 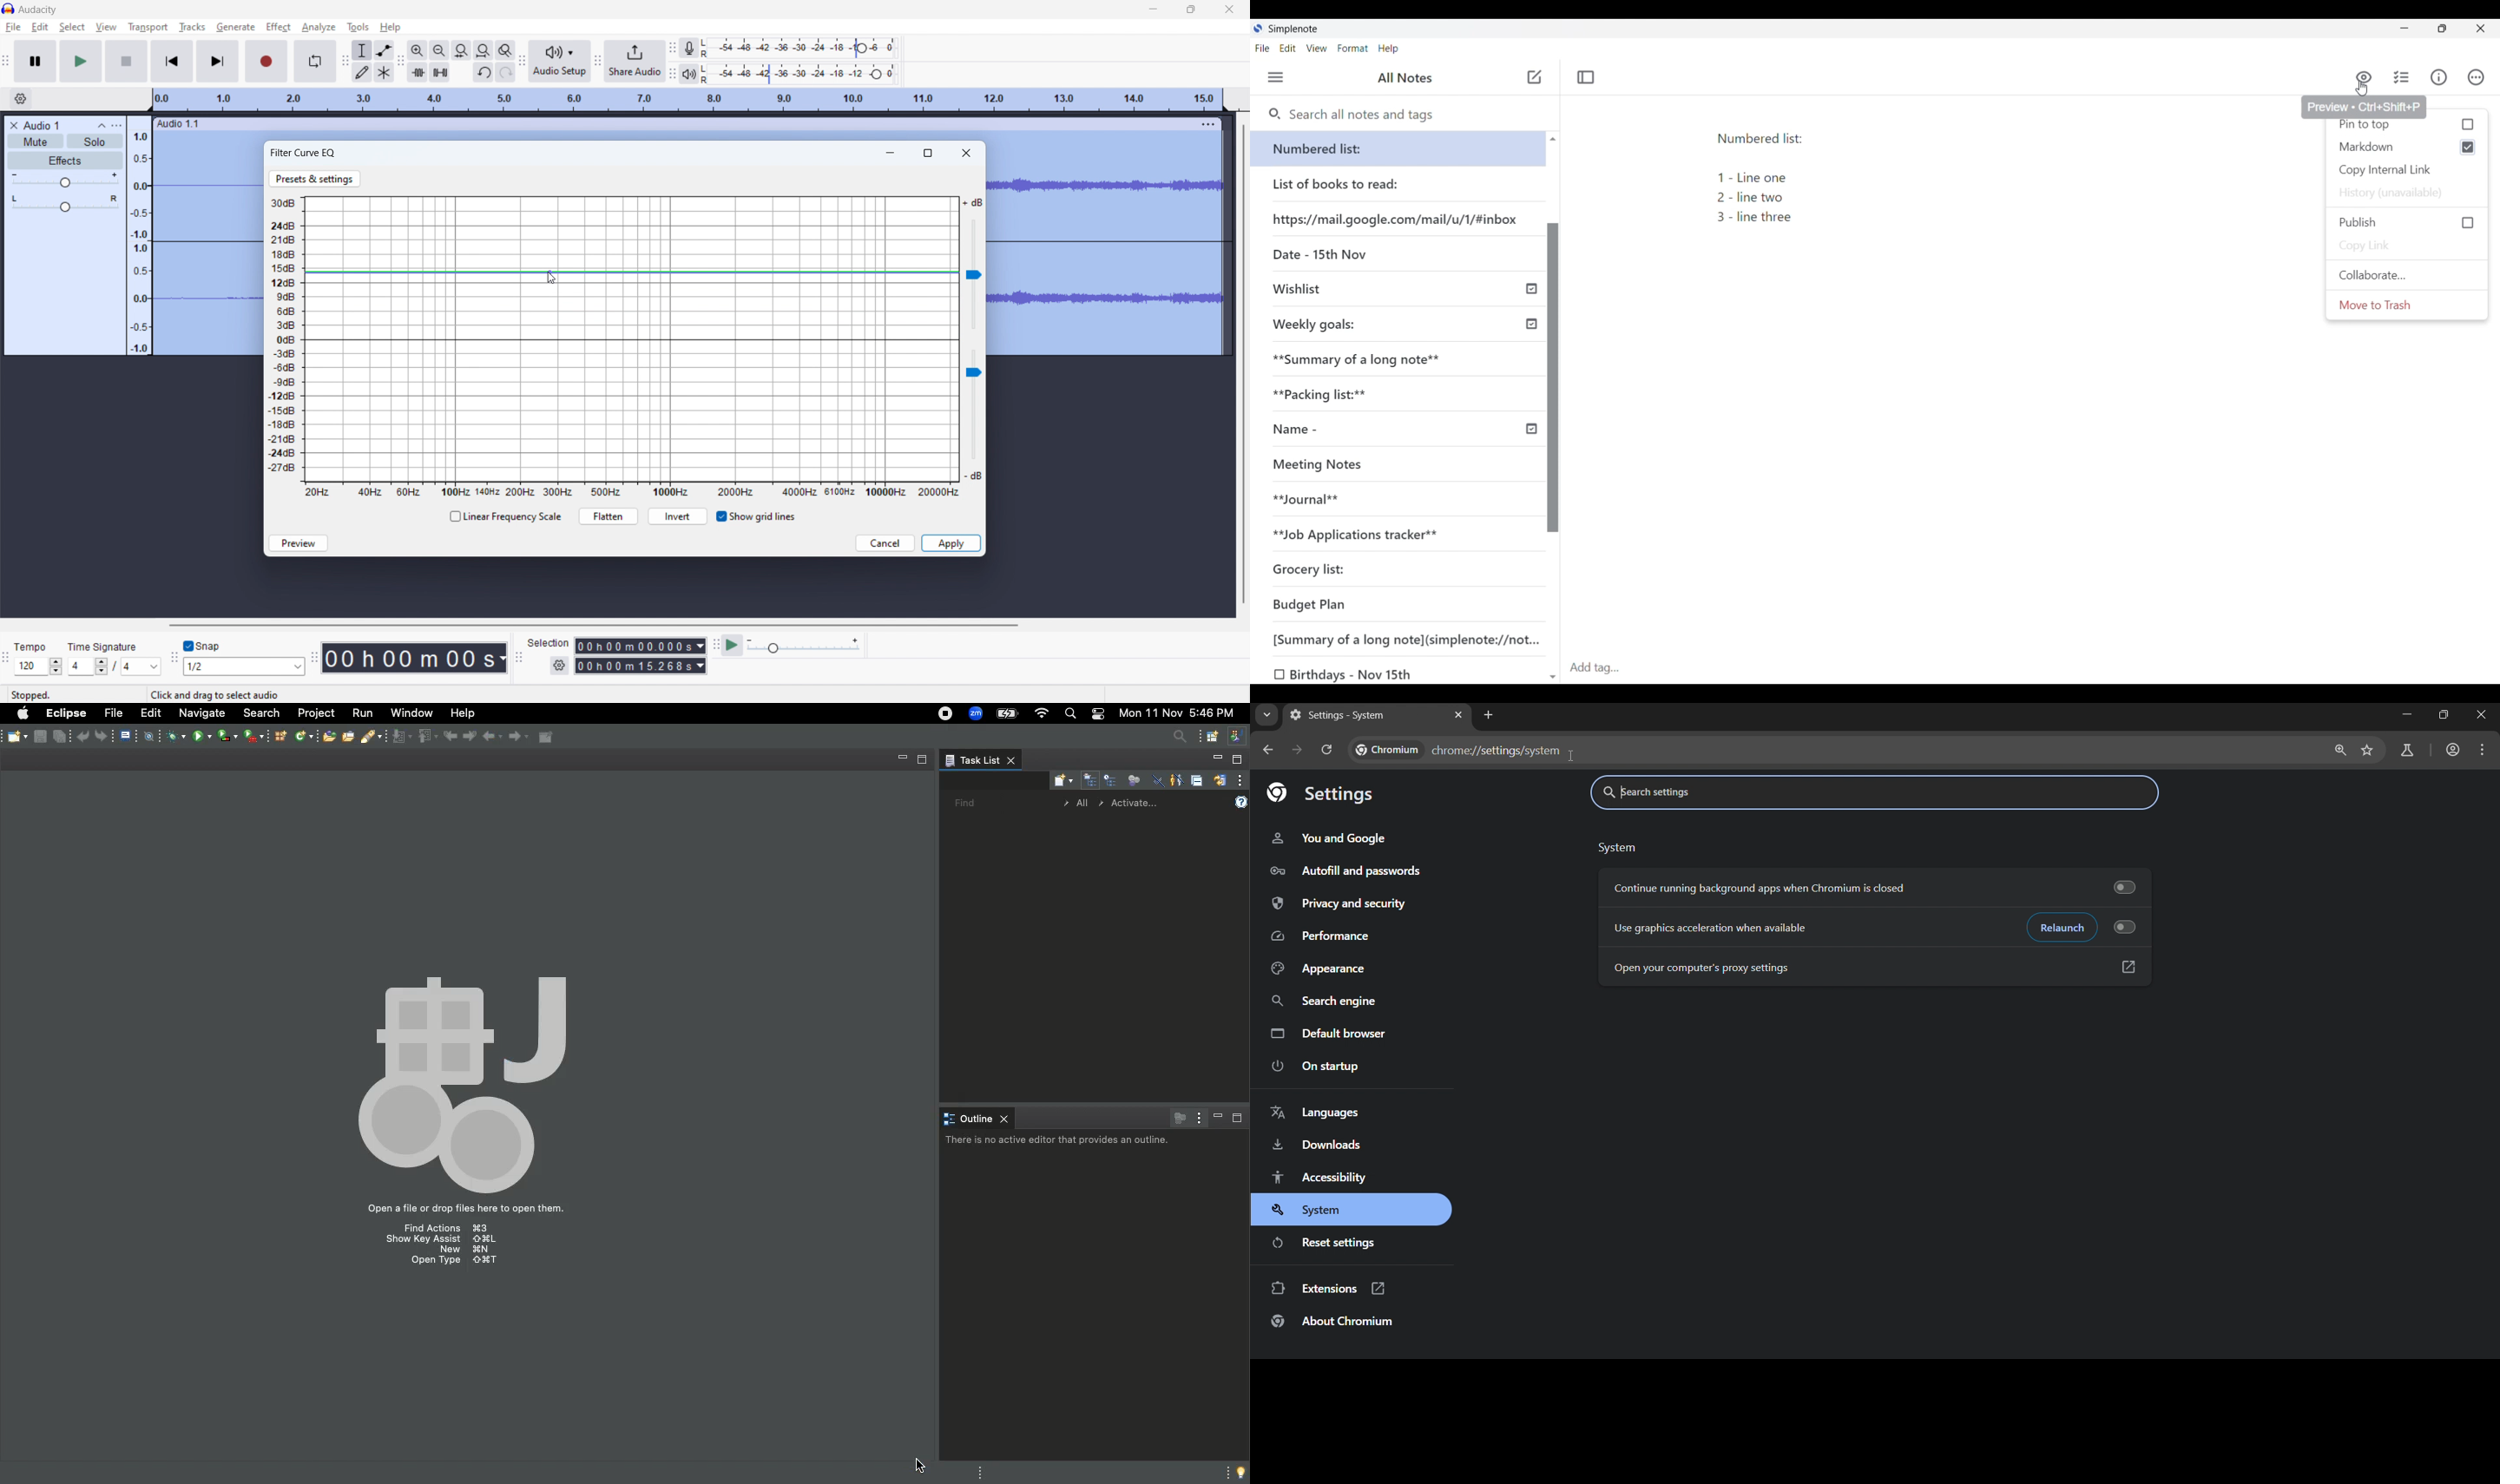 I want to click on redo, so click(x=505, y=72).